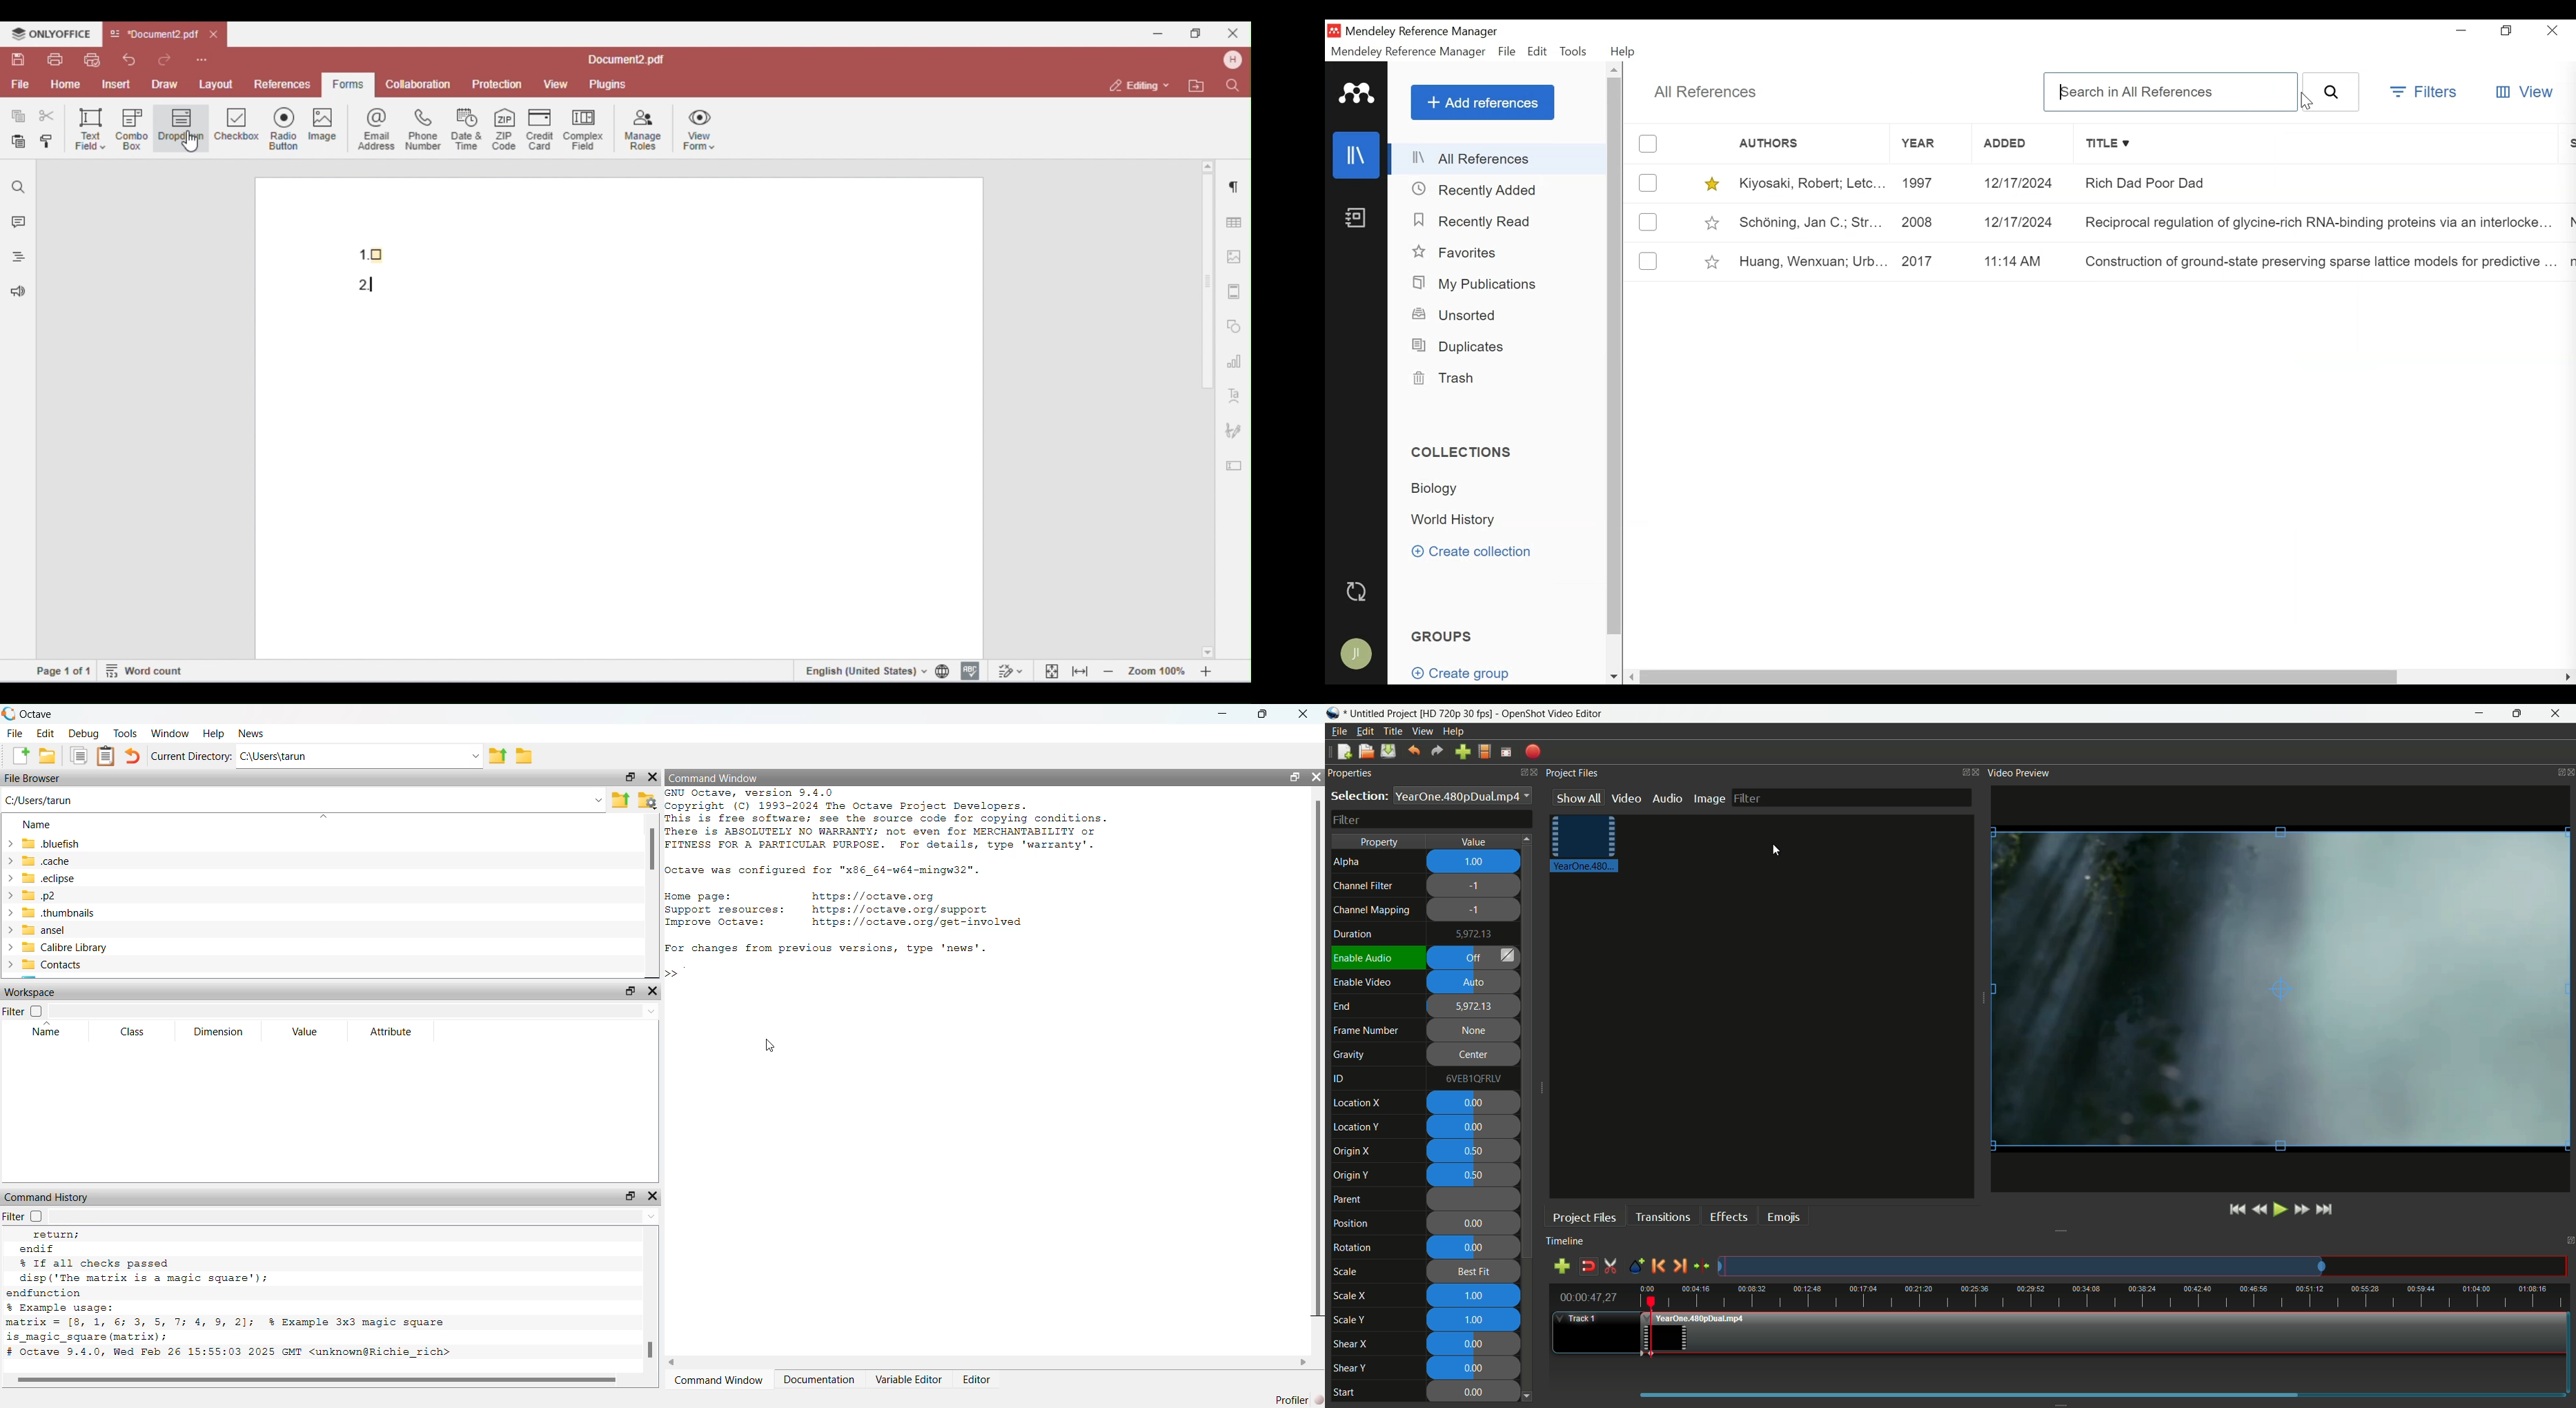  I want to click on Command History, so click(46, 1197).